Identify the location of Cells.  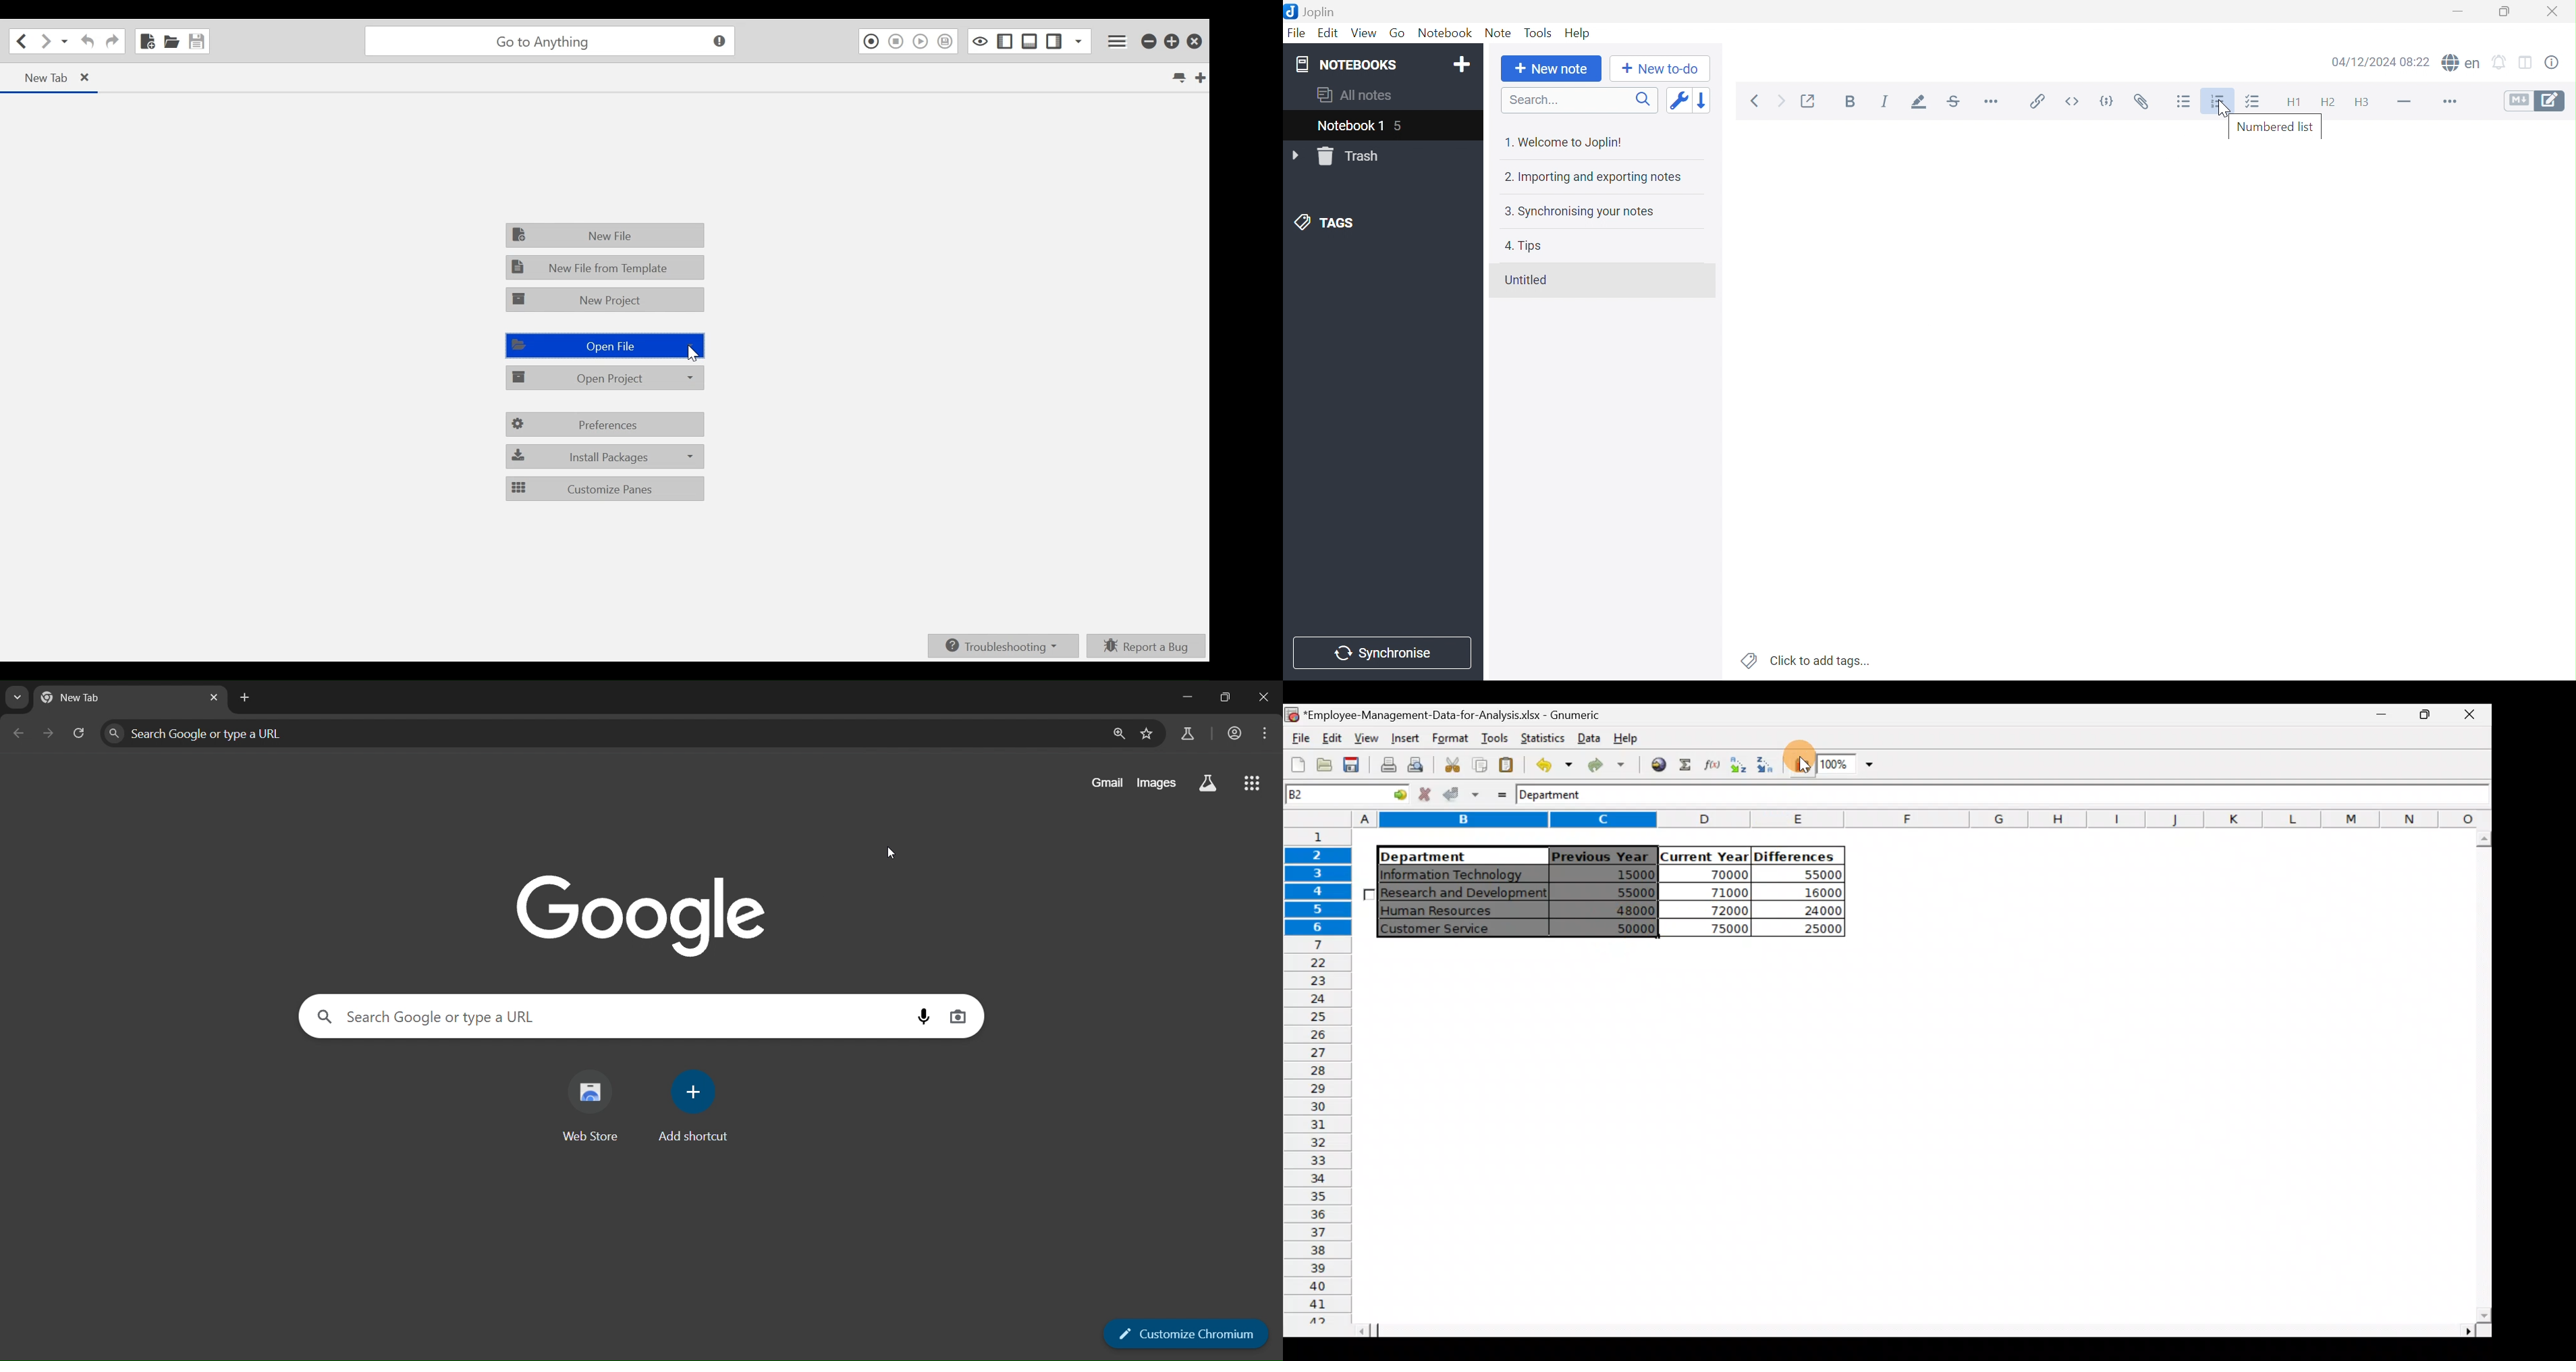
(1912, 1135).